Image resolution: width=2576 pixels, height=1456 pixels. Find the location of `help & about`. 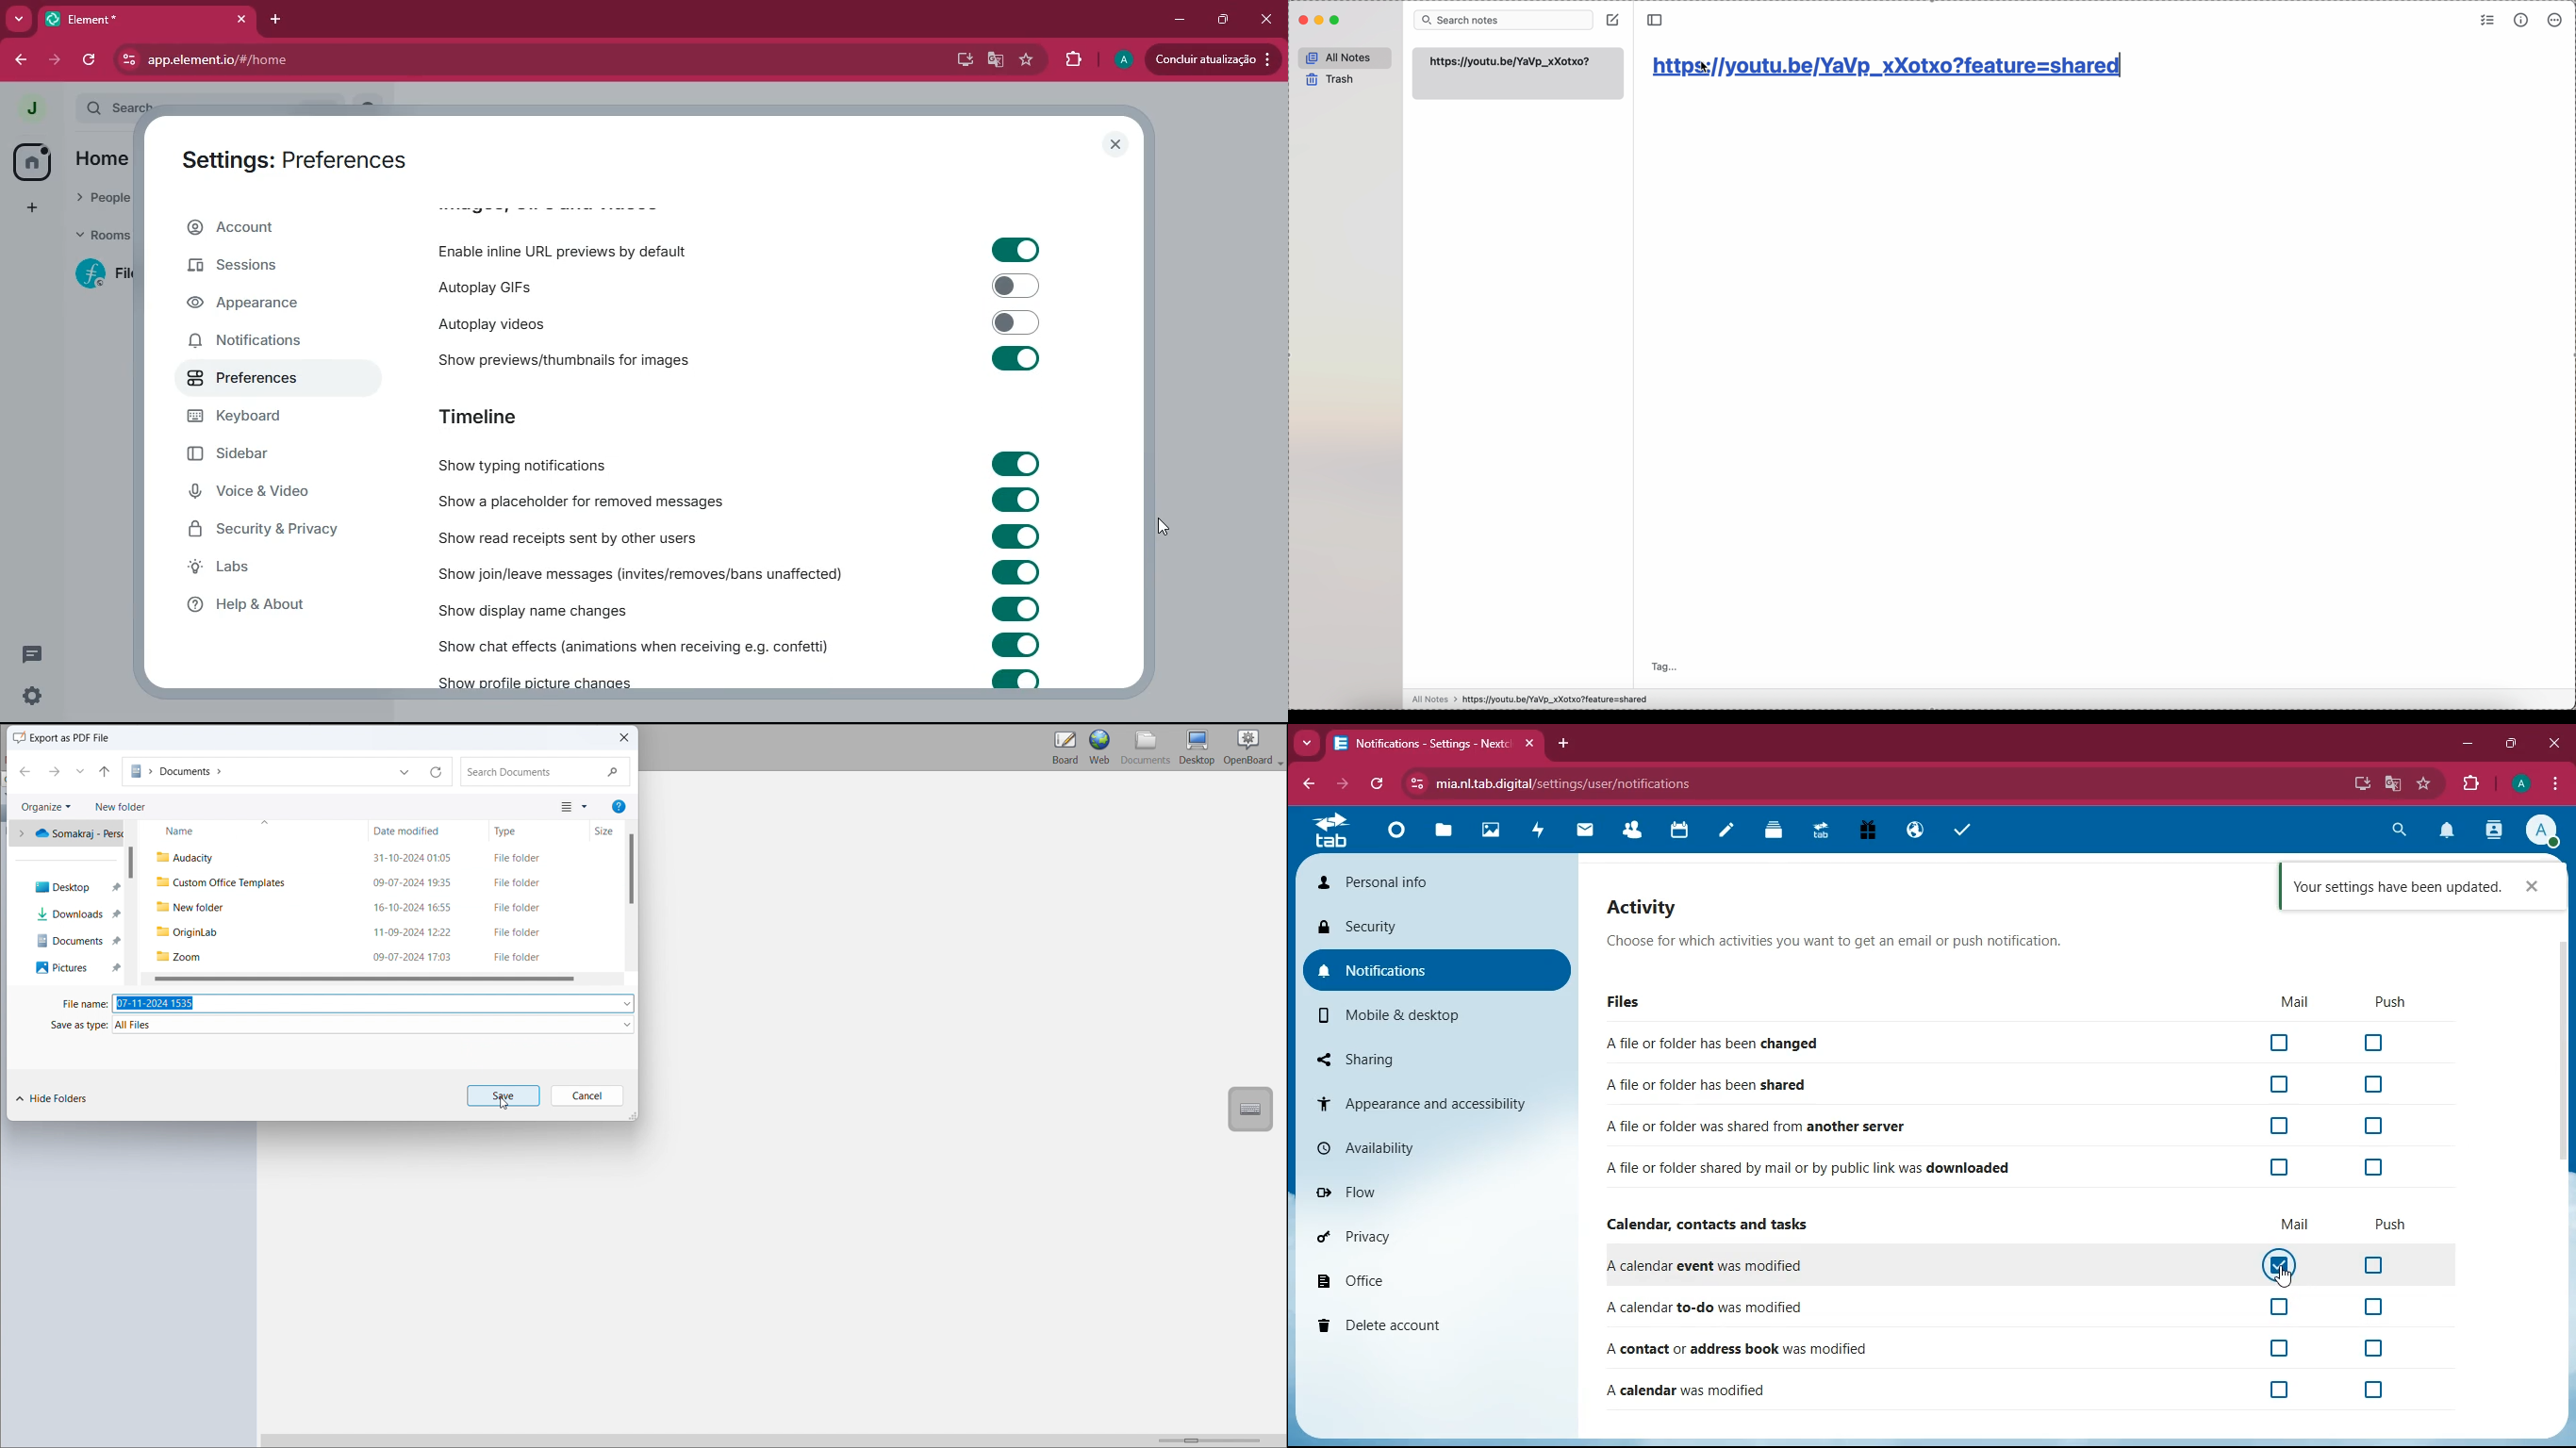

help & about is located at coordinates (255, 605).